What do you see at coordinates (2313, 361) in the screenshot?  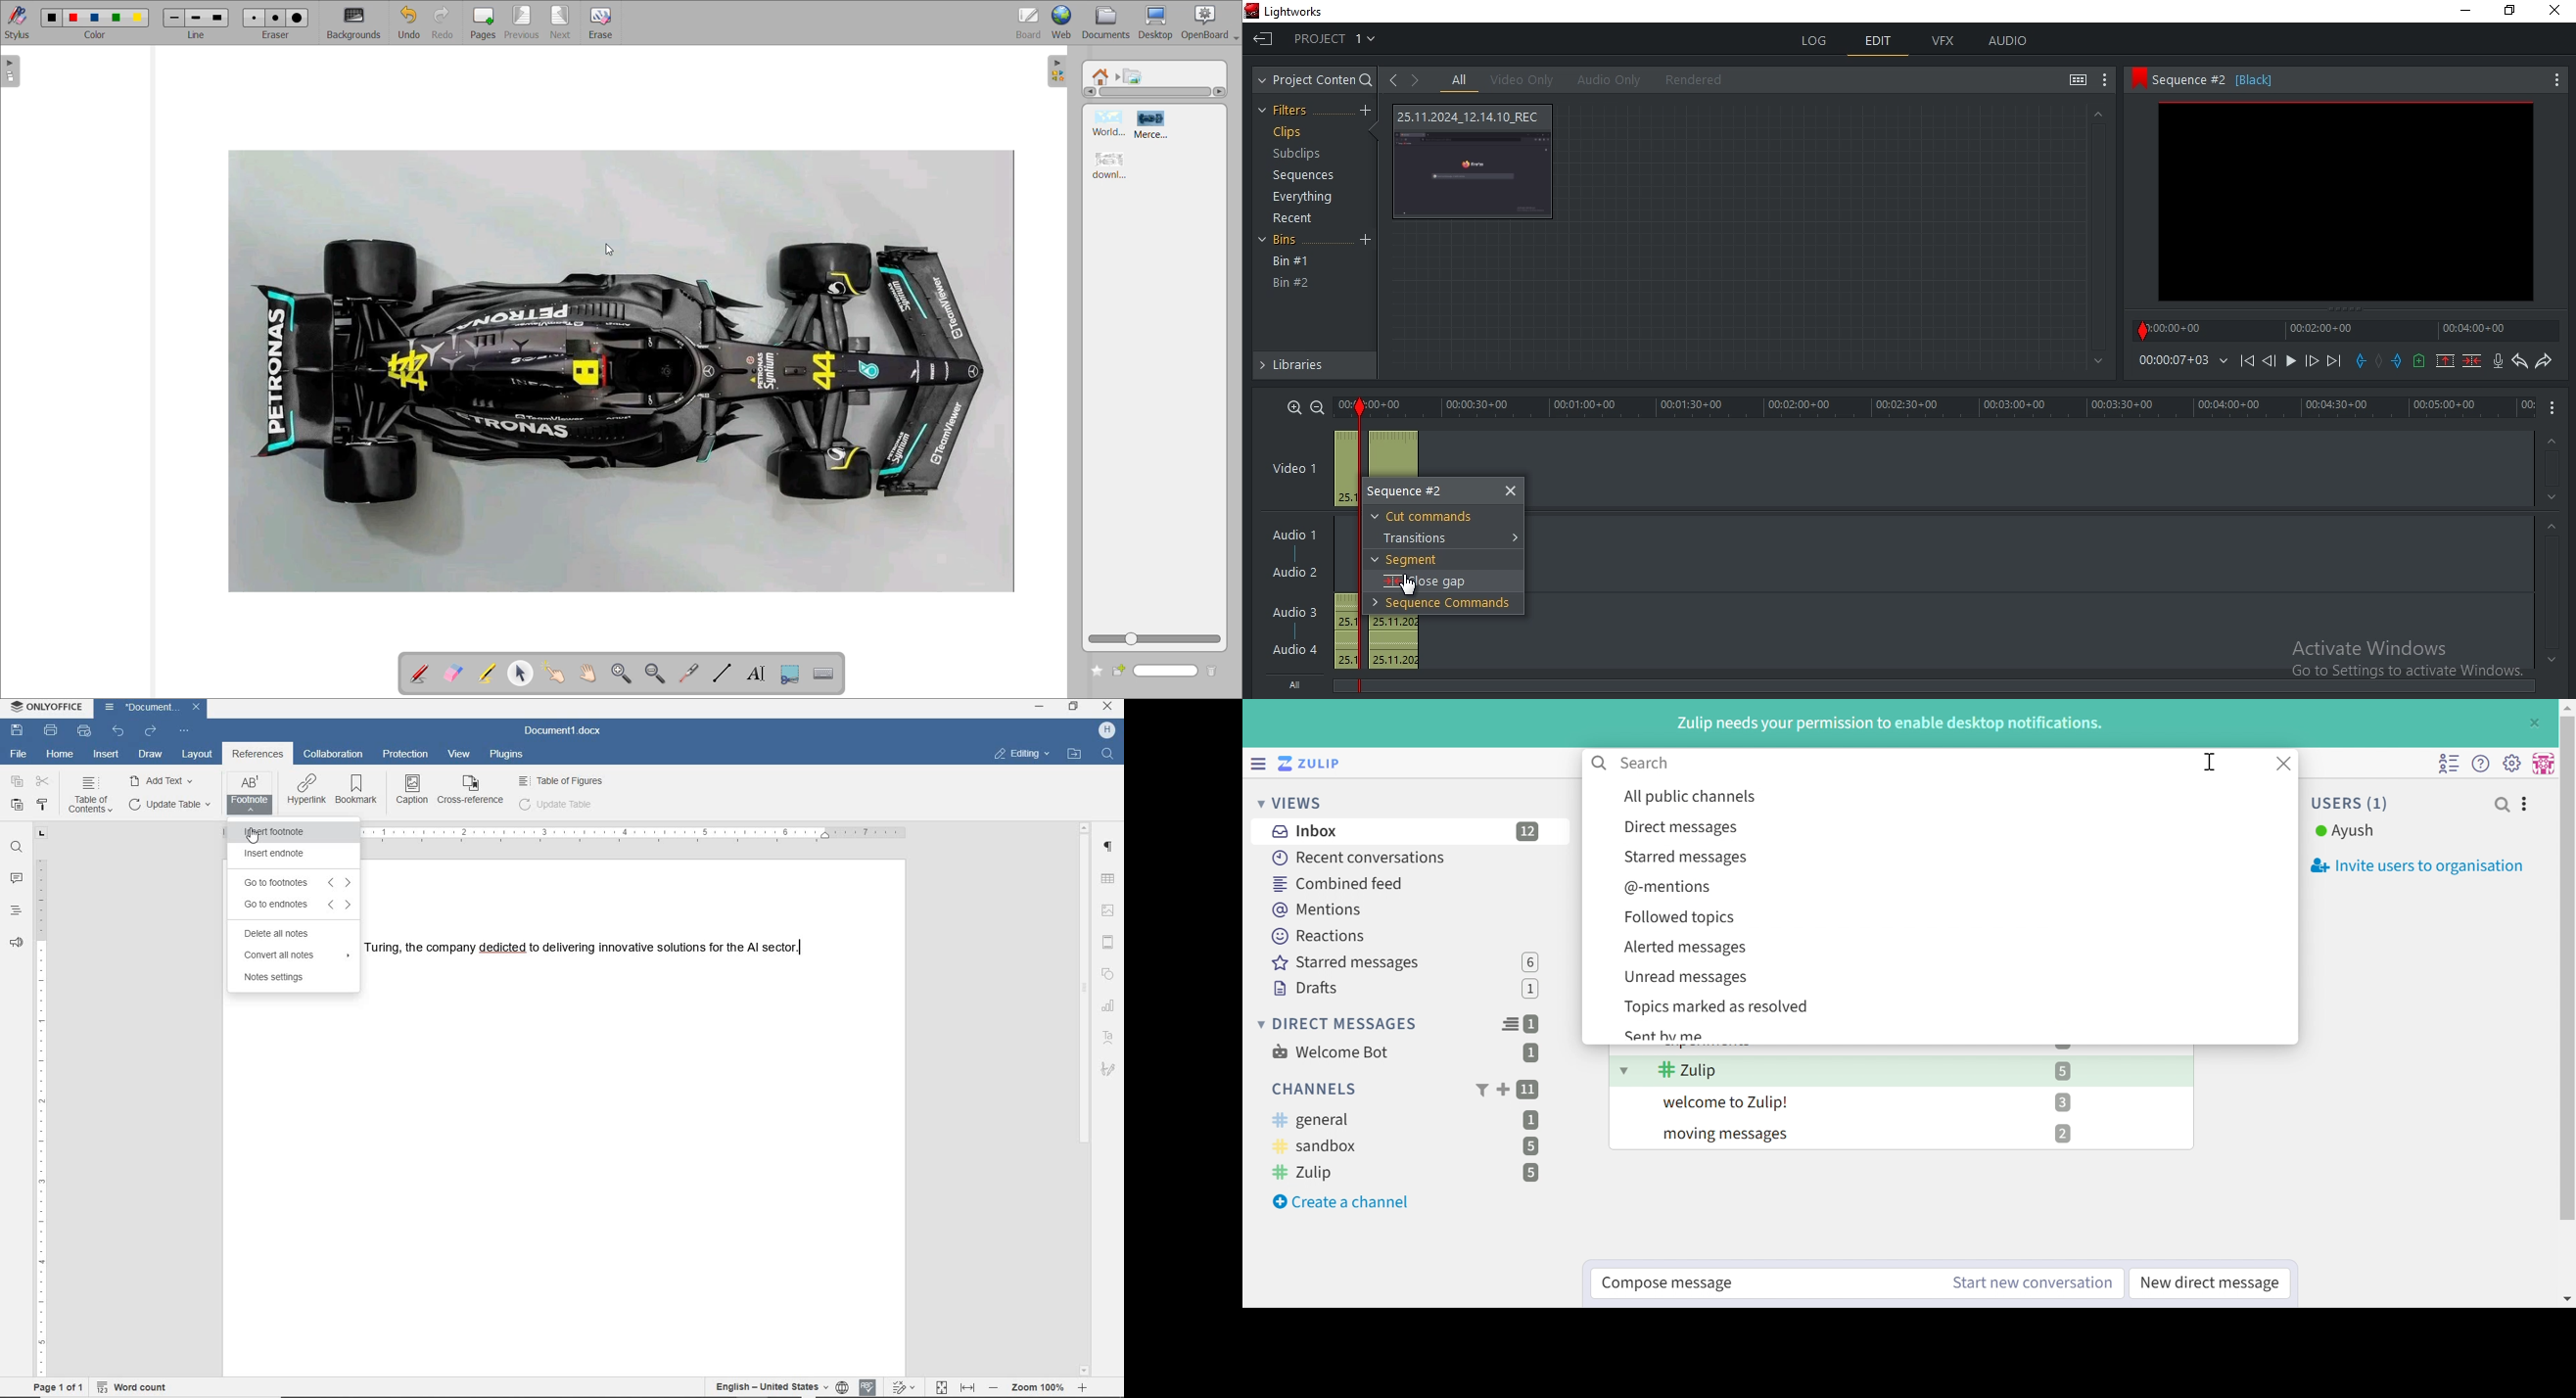 I see `Forward` at bounding box center [2313, 361].